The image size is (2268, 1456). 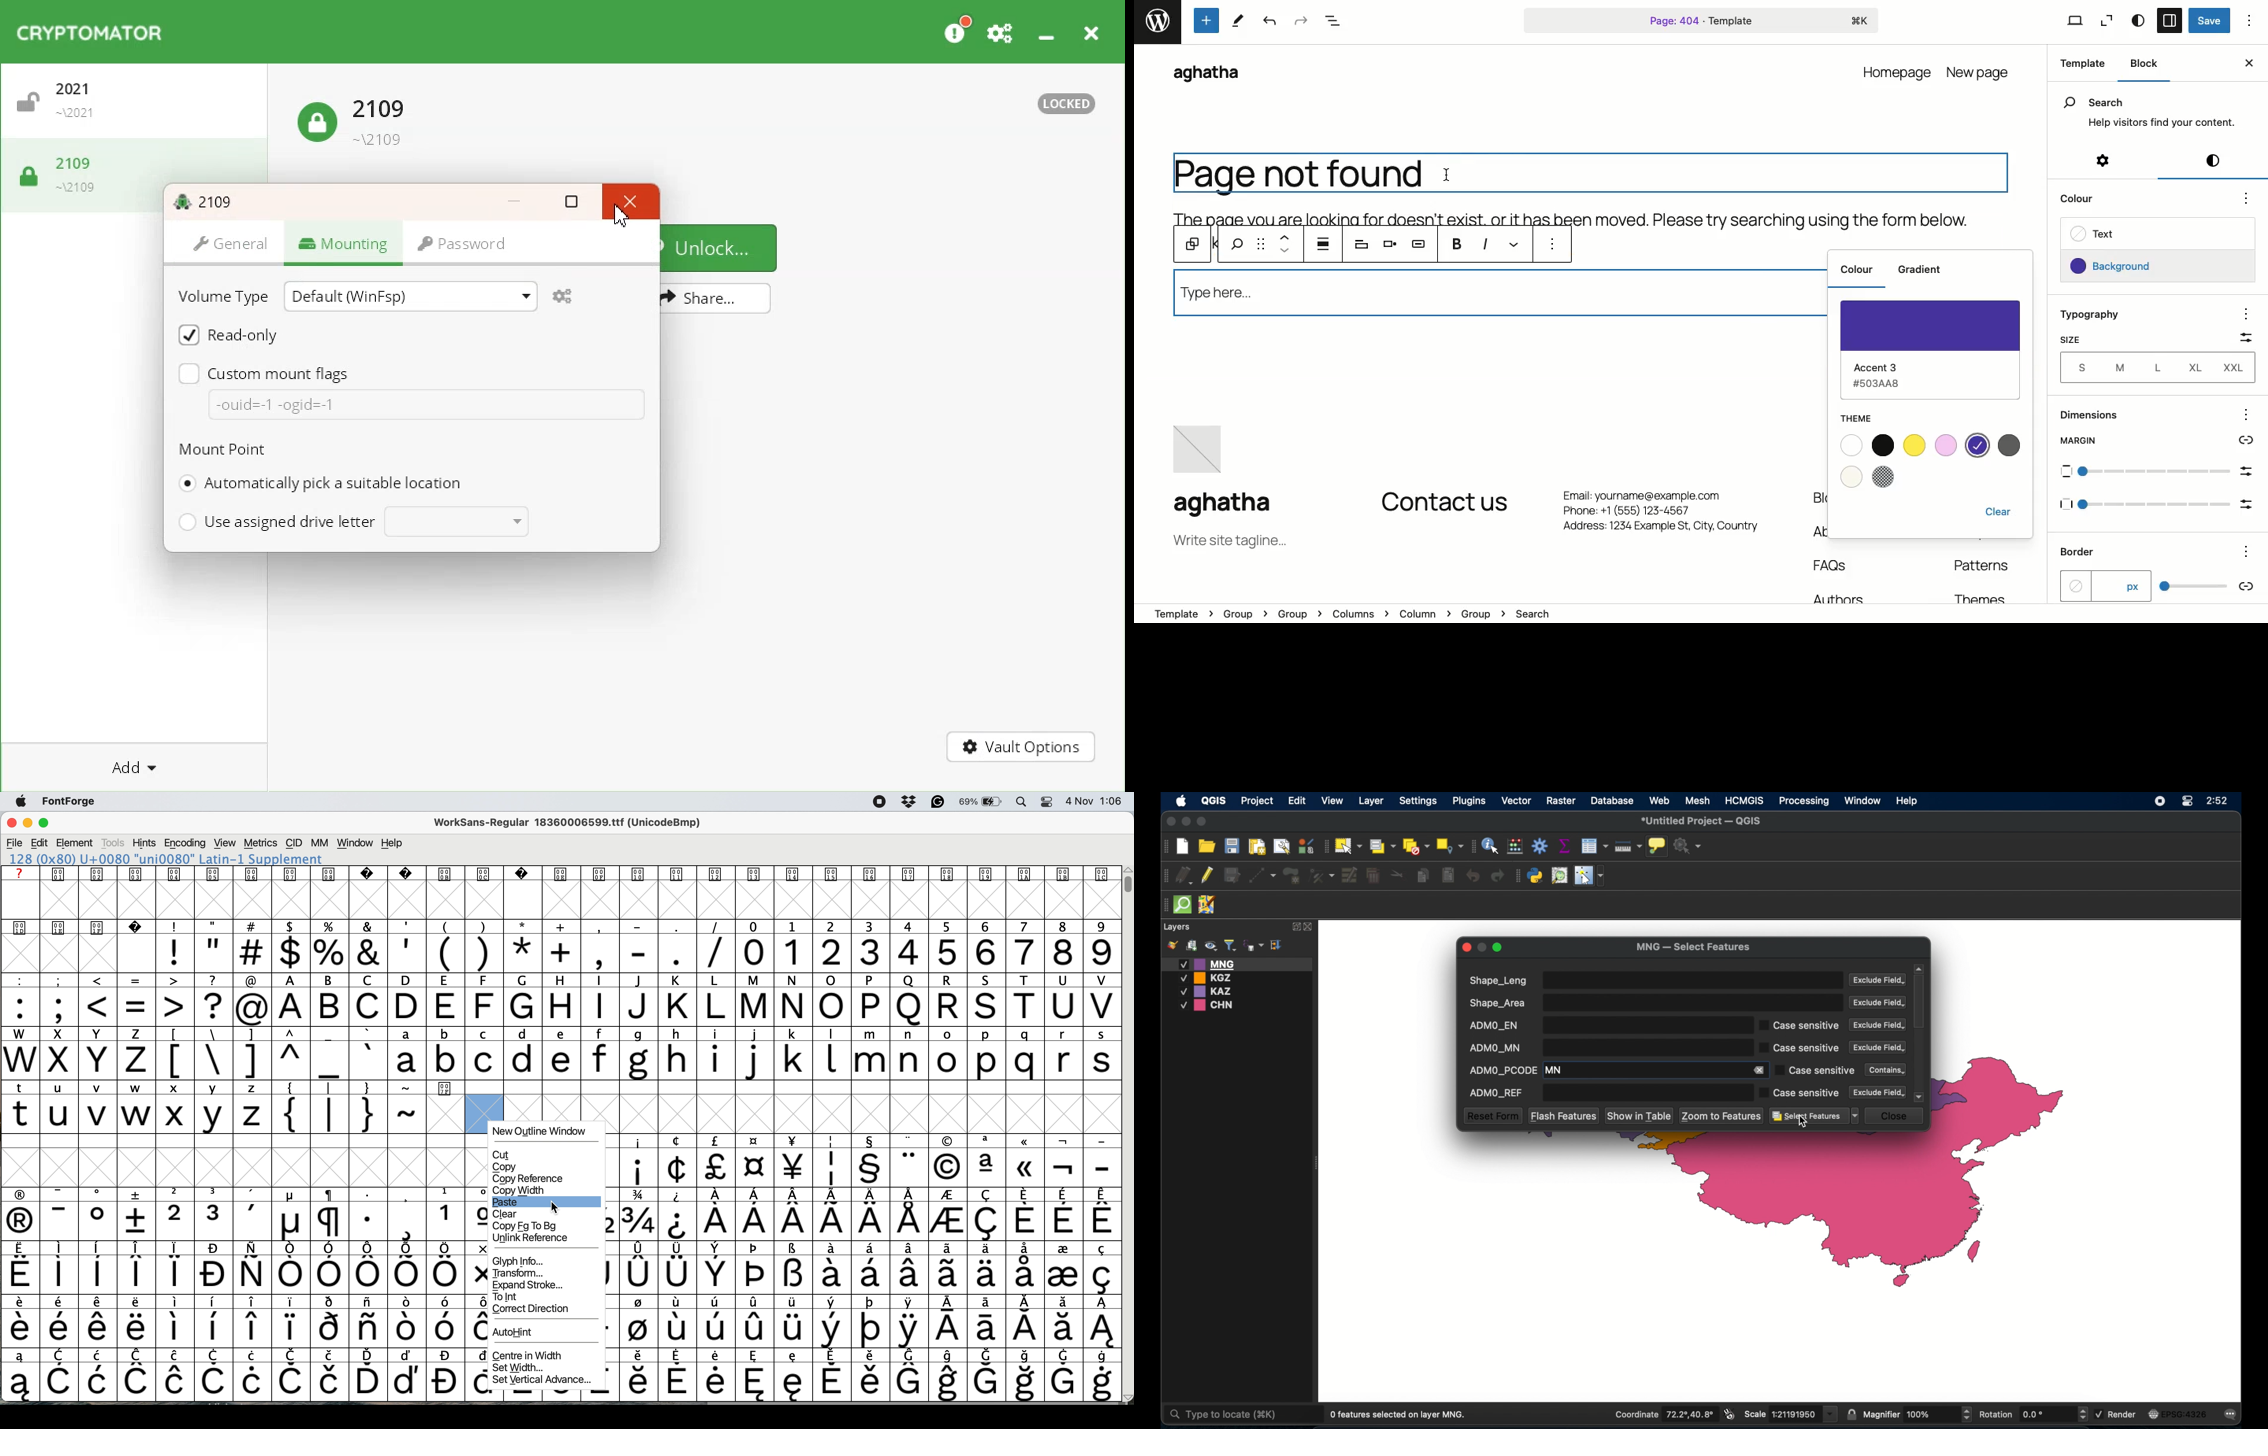 I want to click on XL, so click(x=2197, y=367).